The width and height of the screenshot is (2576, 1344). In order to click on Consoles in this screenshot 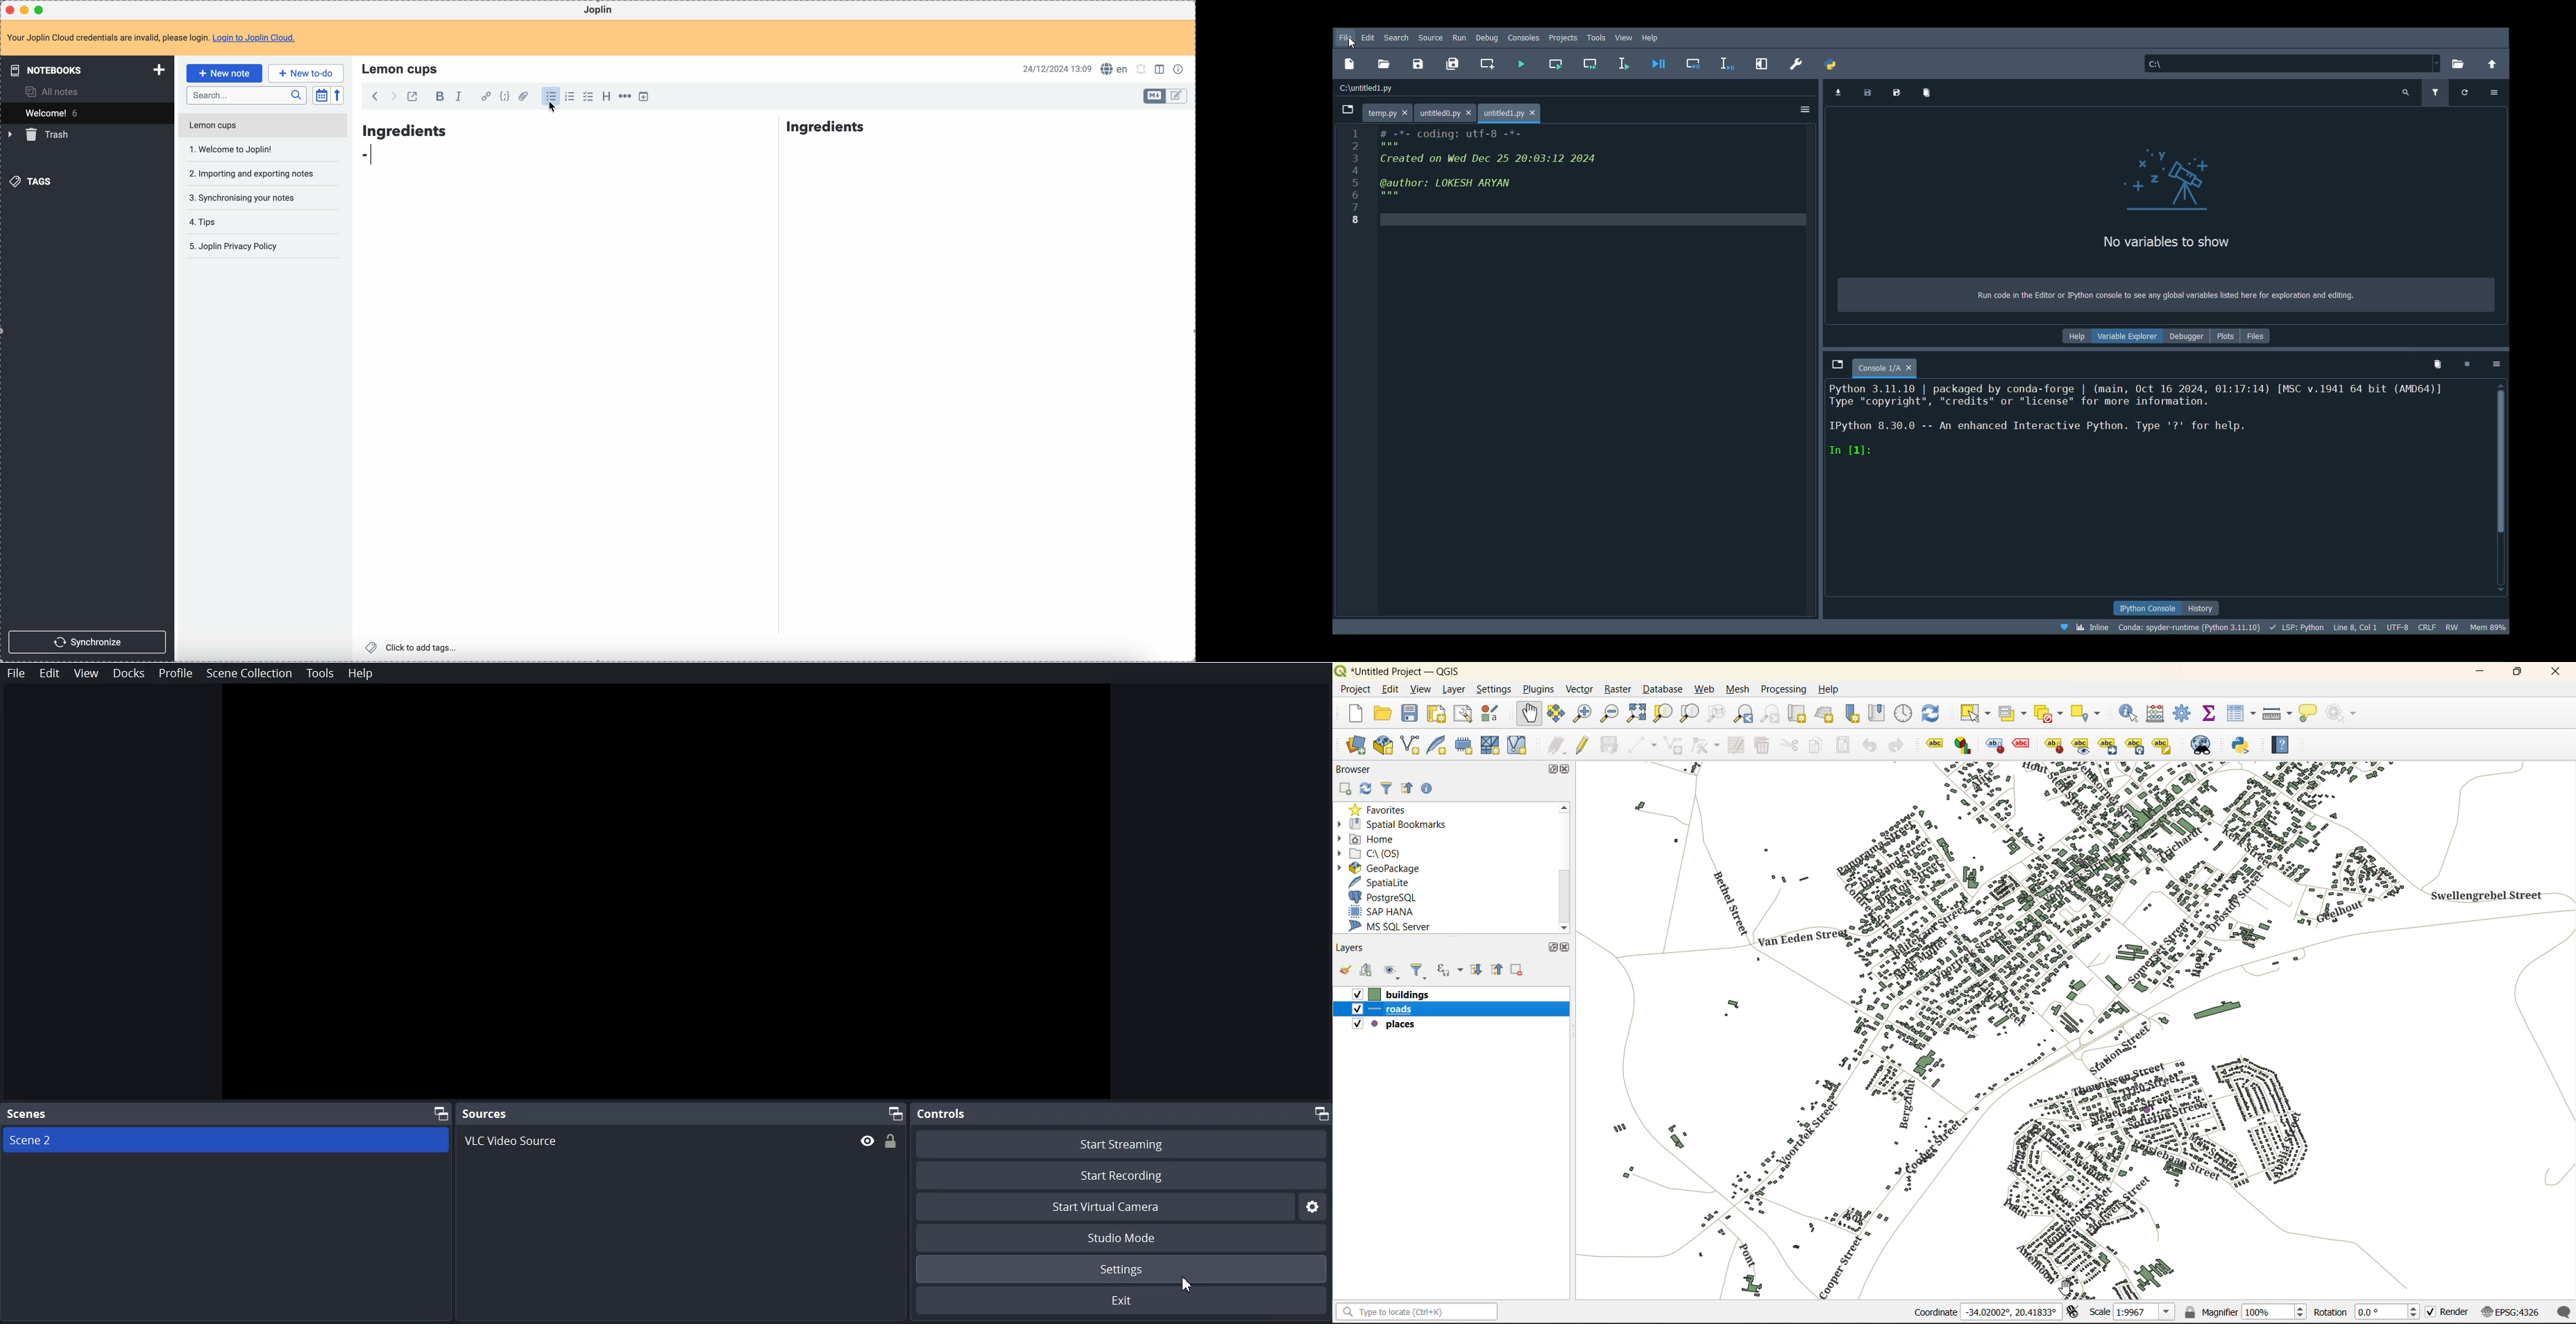, I will do `click(1524, 38)`.